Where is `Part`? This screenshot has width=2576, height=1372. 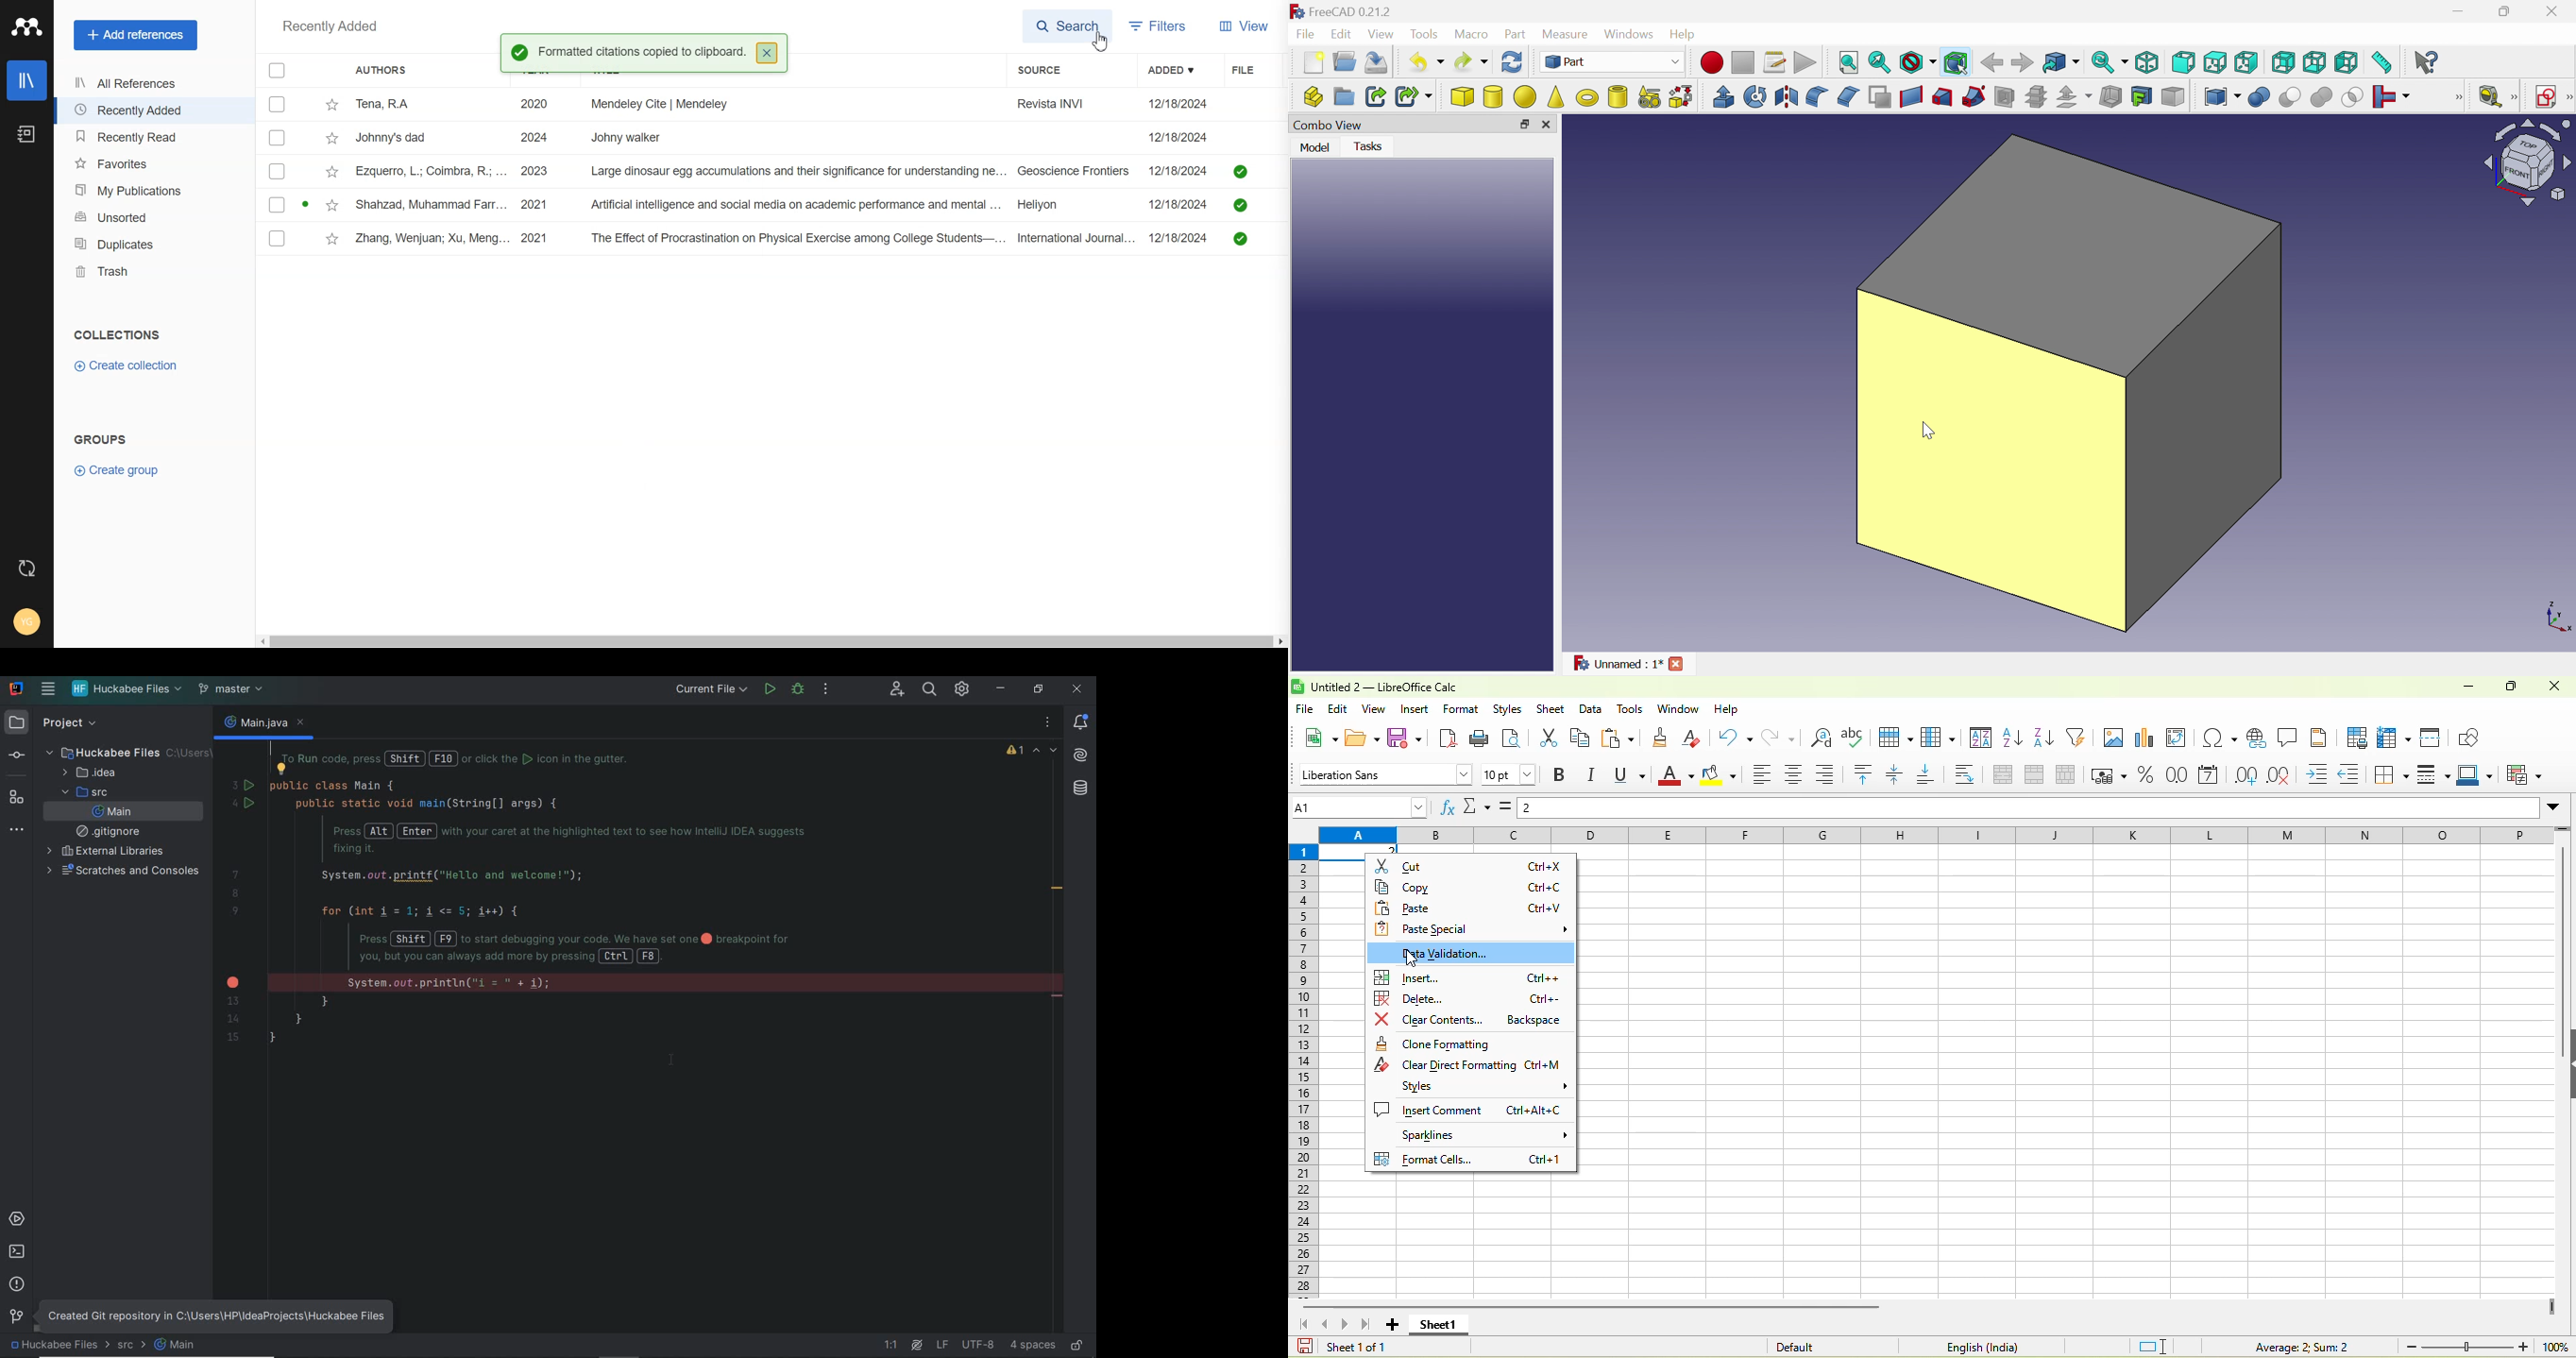
Part is located at coordinates (1614, 63).